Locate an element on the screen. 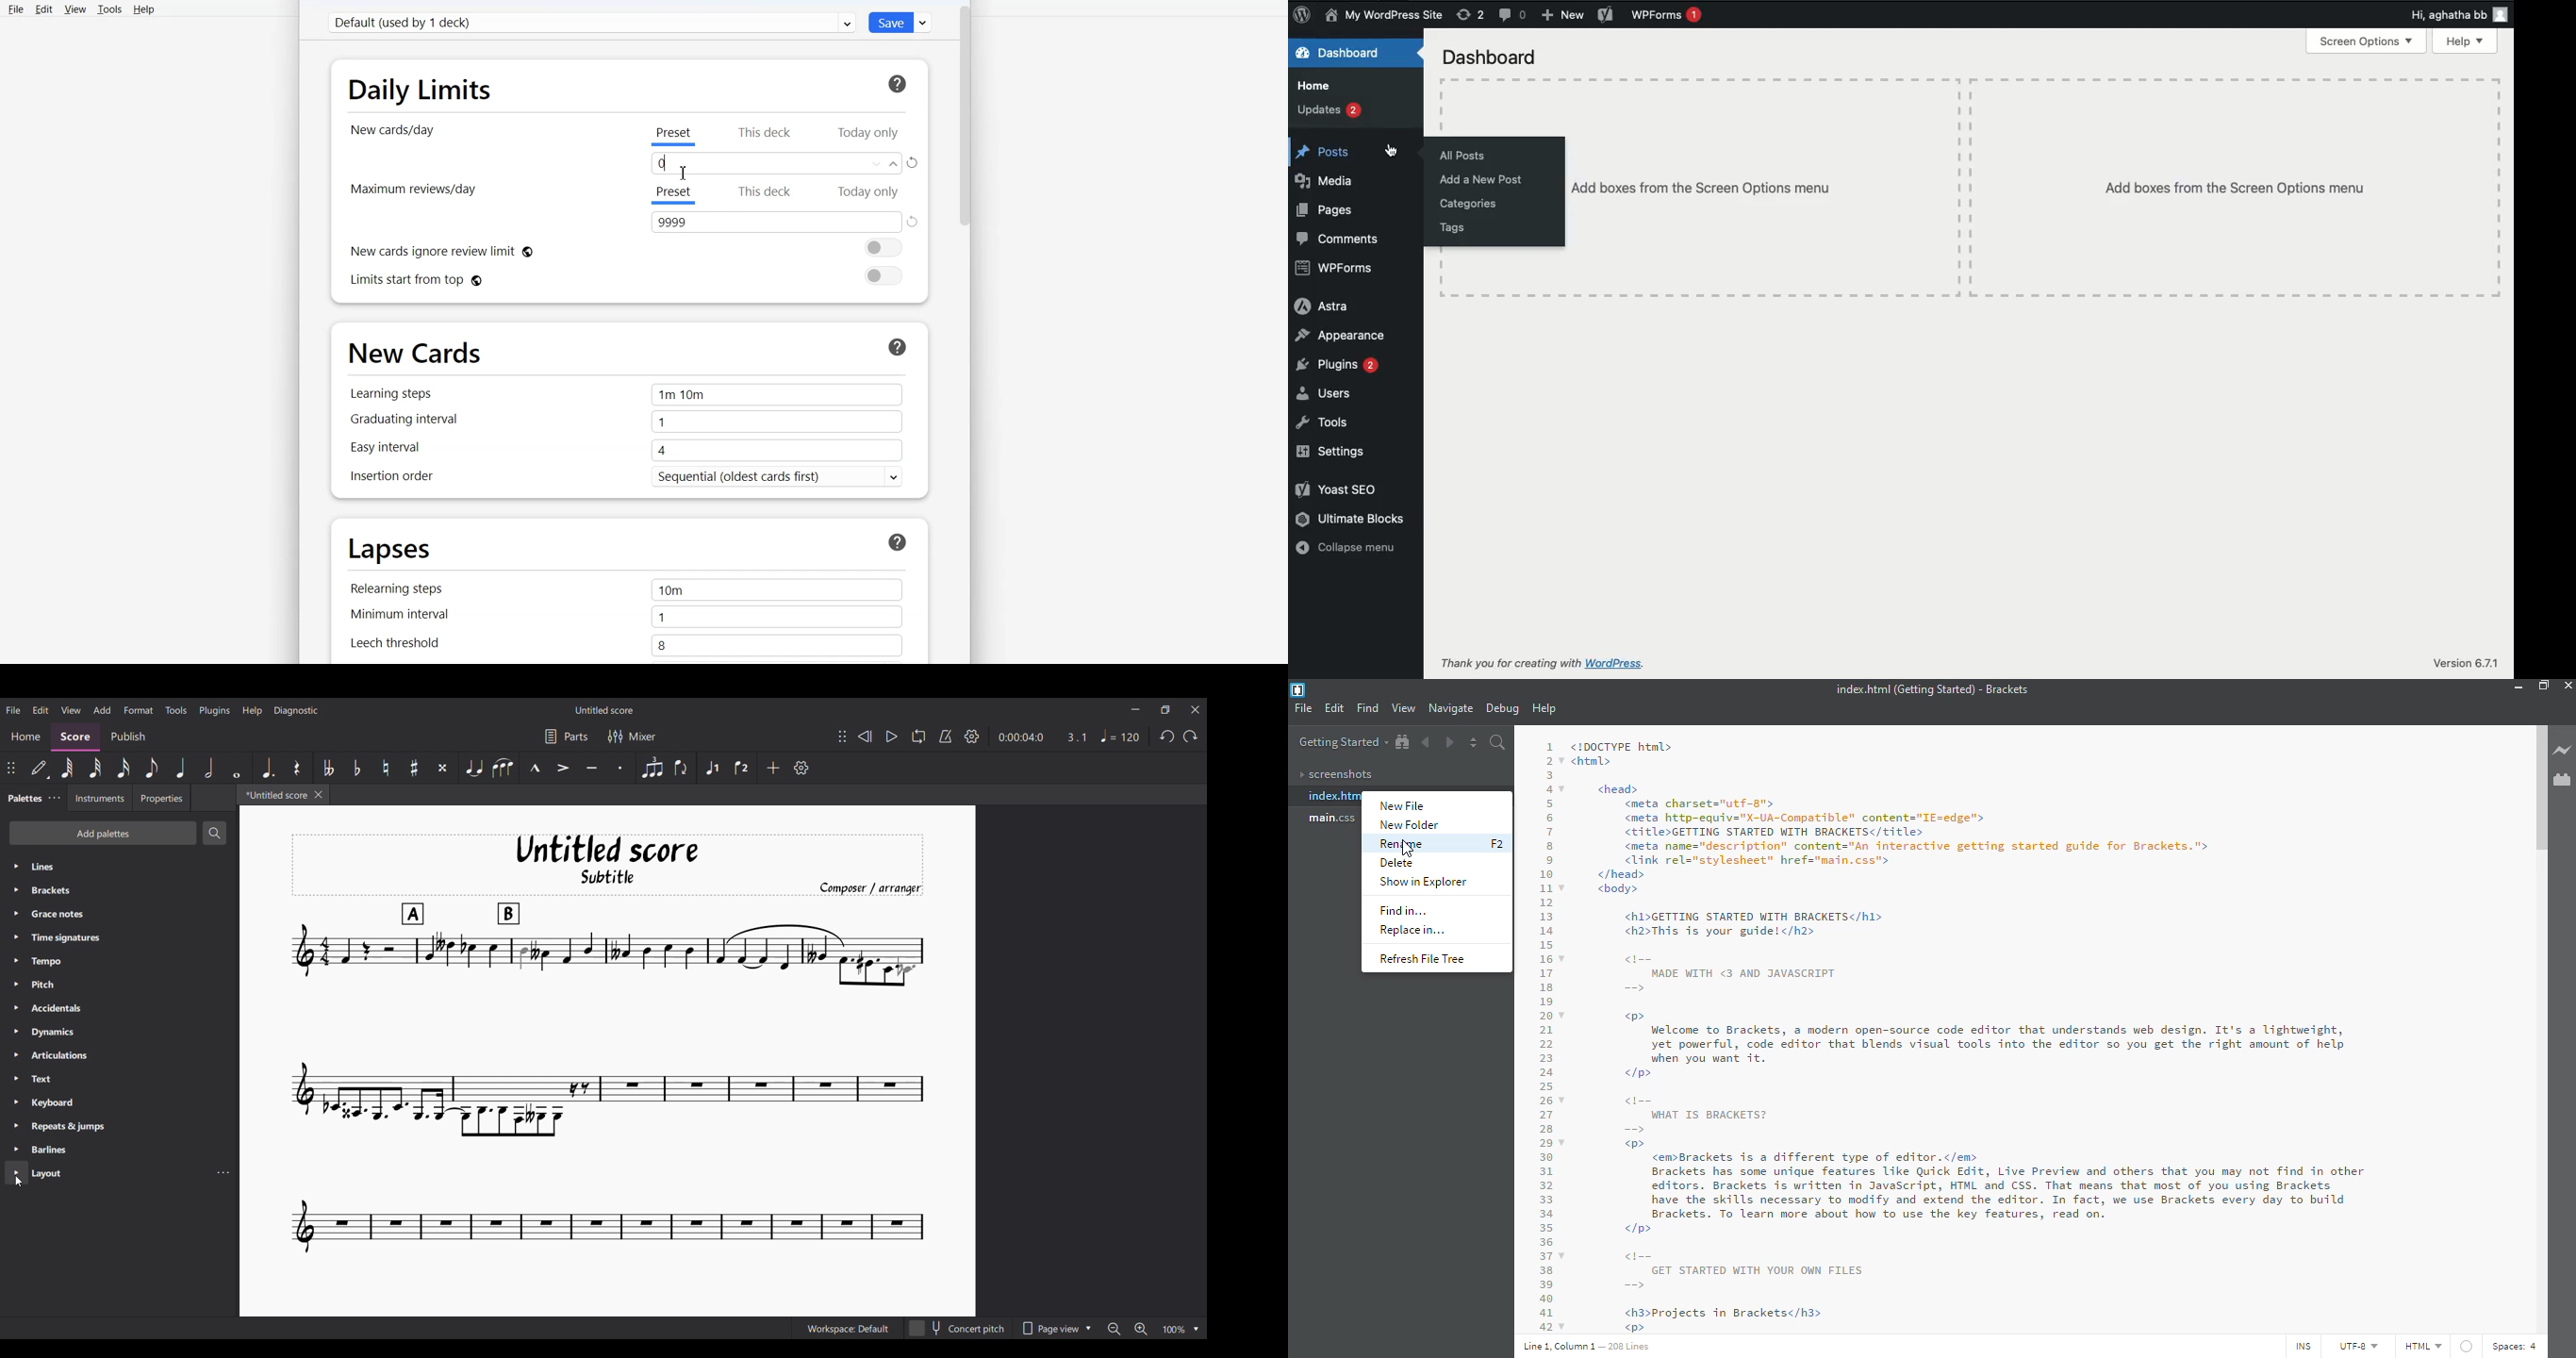  Repeats and jumps is located at coordinates (119, 1127).